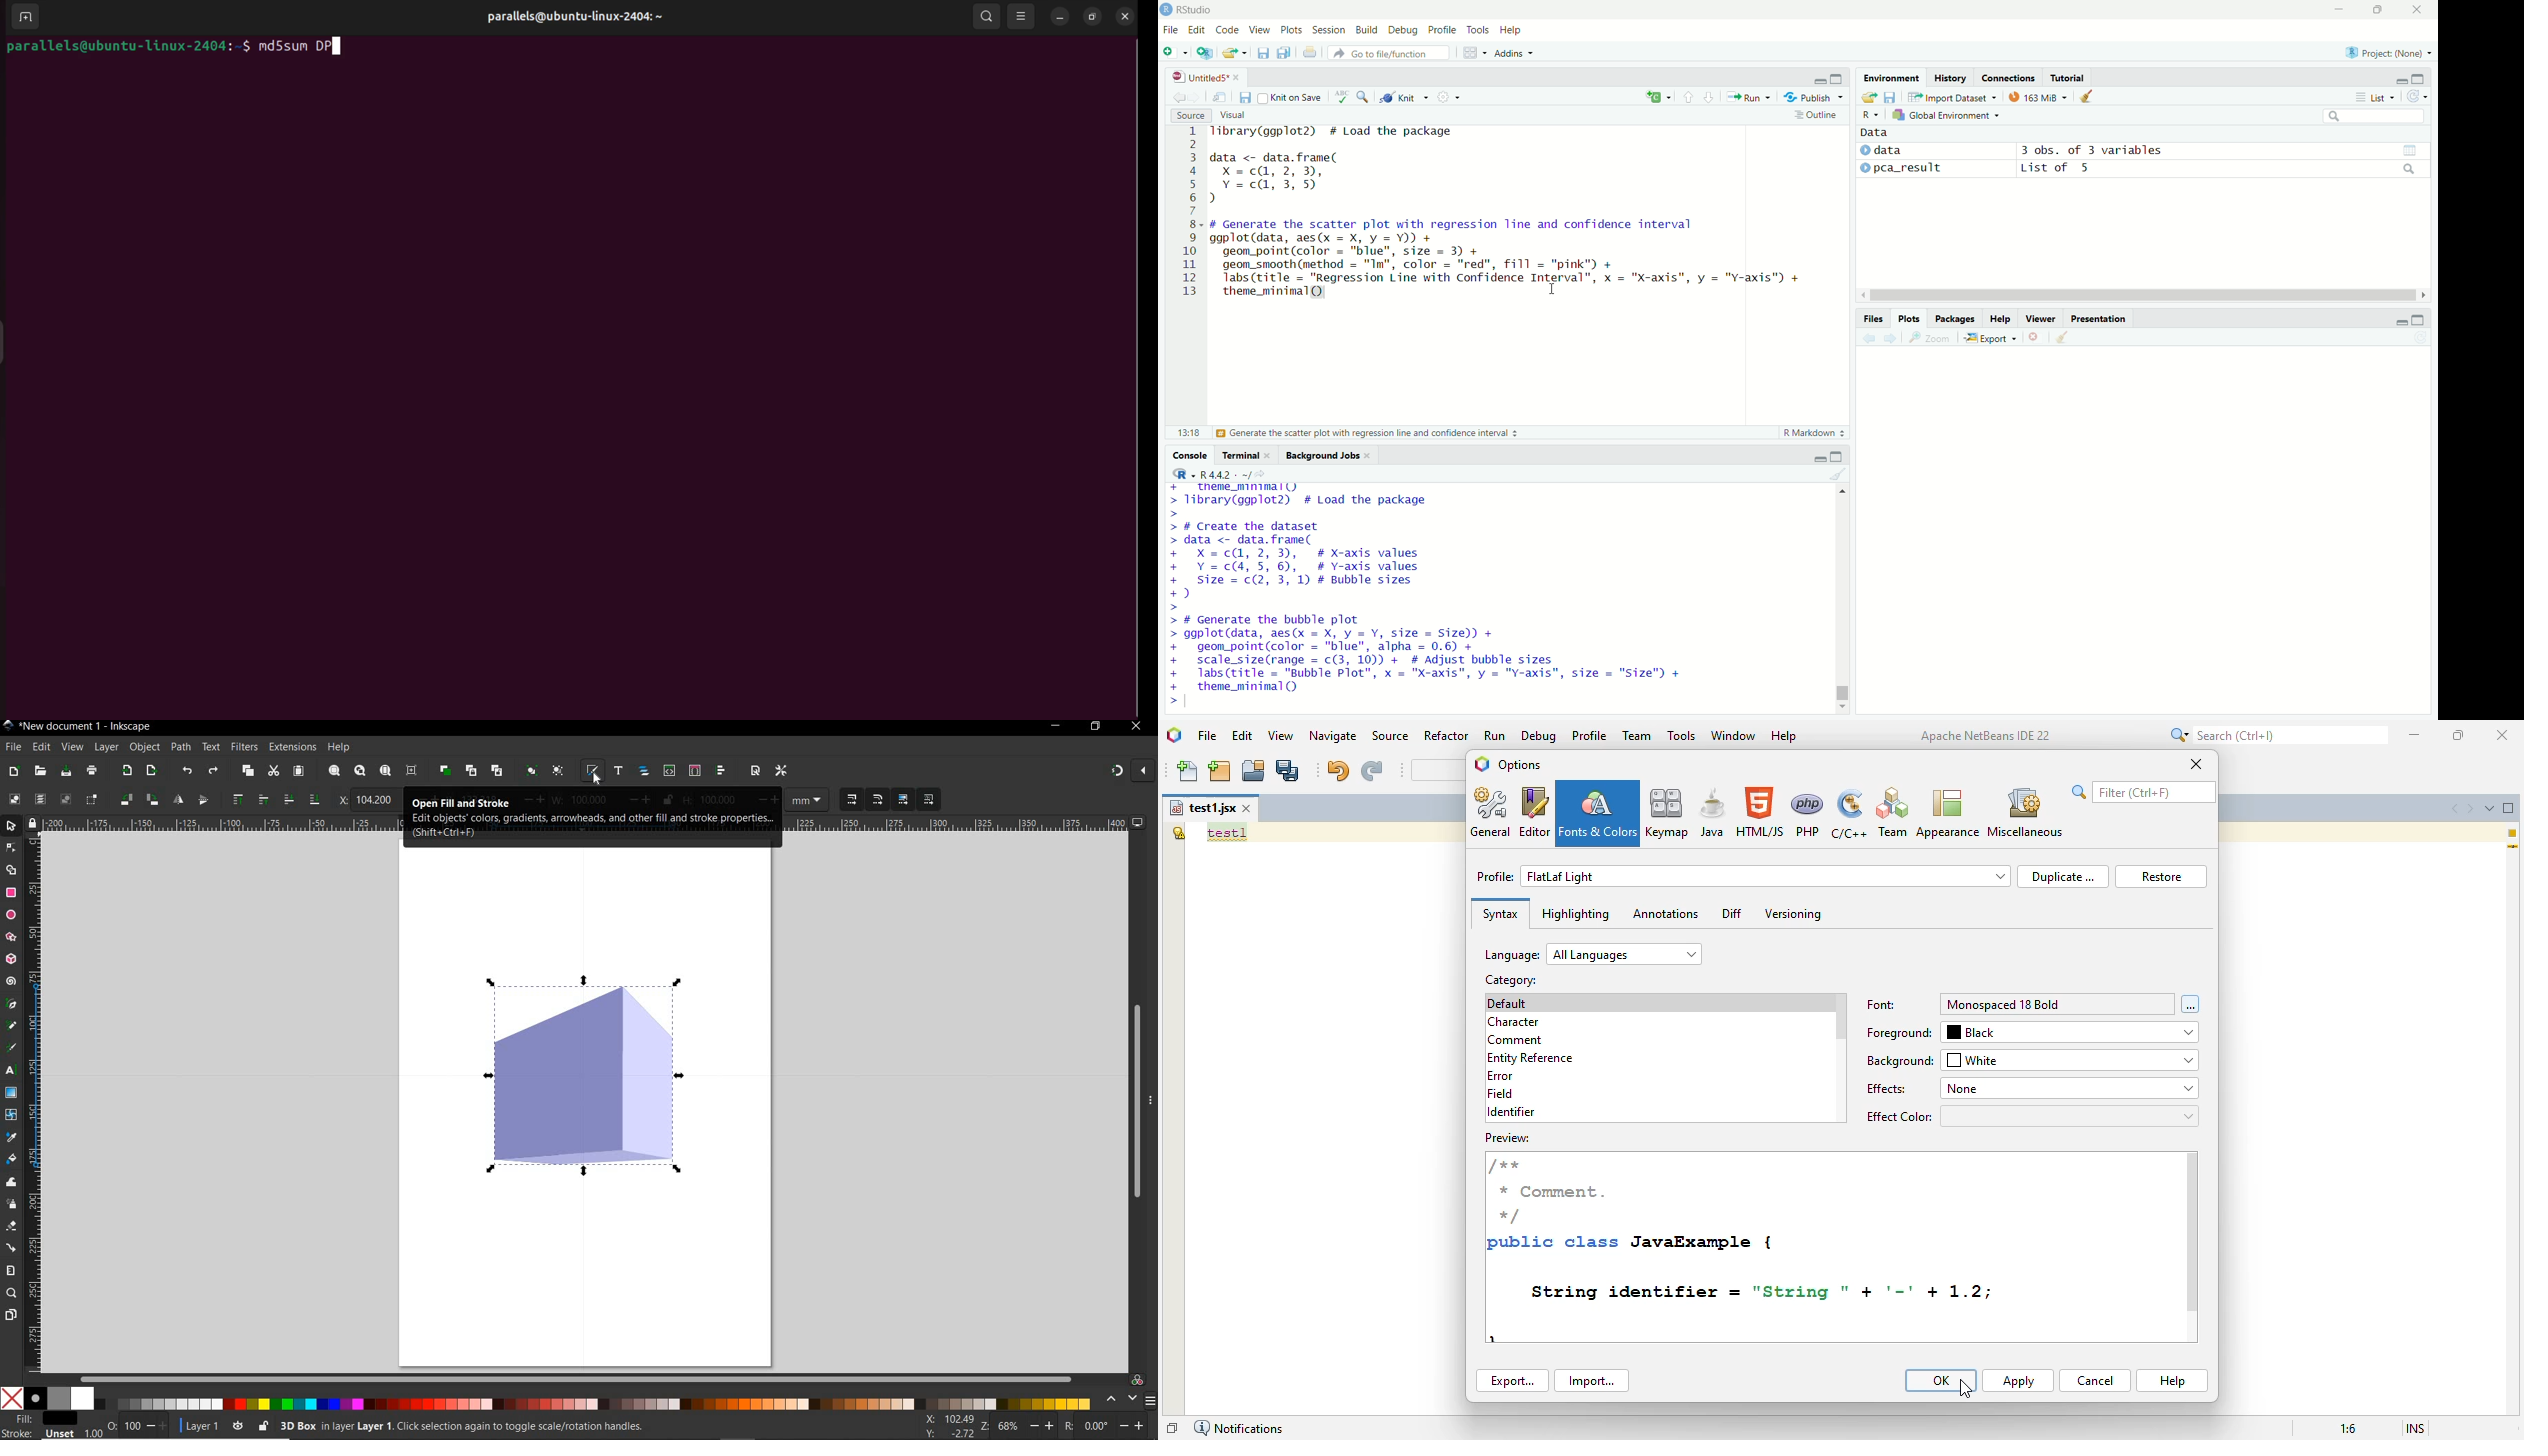  Describe the element at coordinates (1237, 454) in the screenshot. I see `Terminal` at that location.